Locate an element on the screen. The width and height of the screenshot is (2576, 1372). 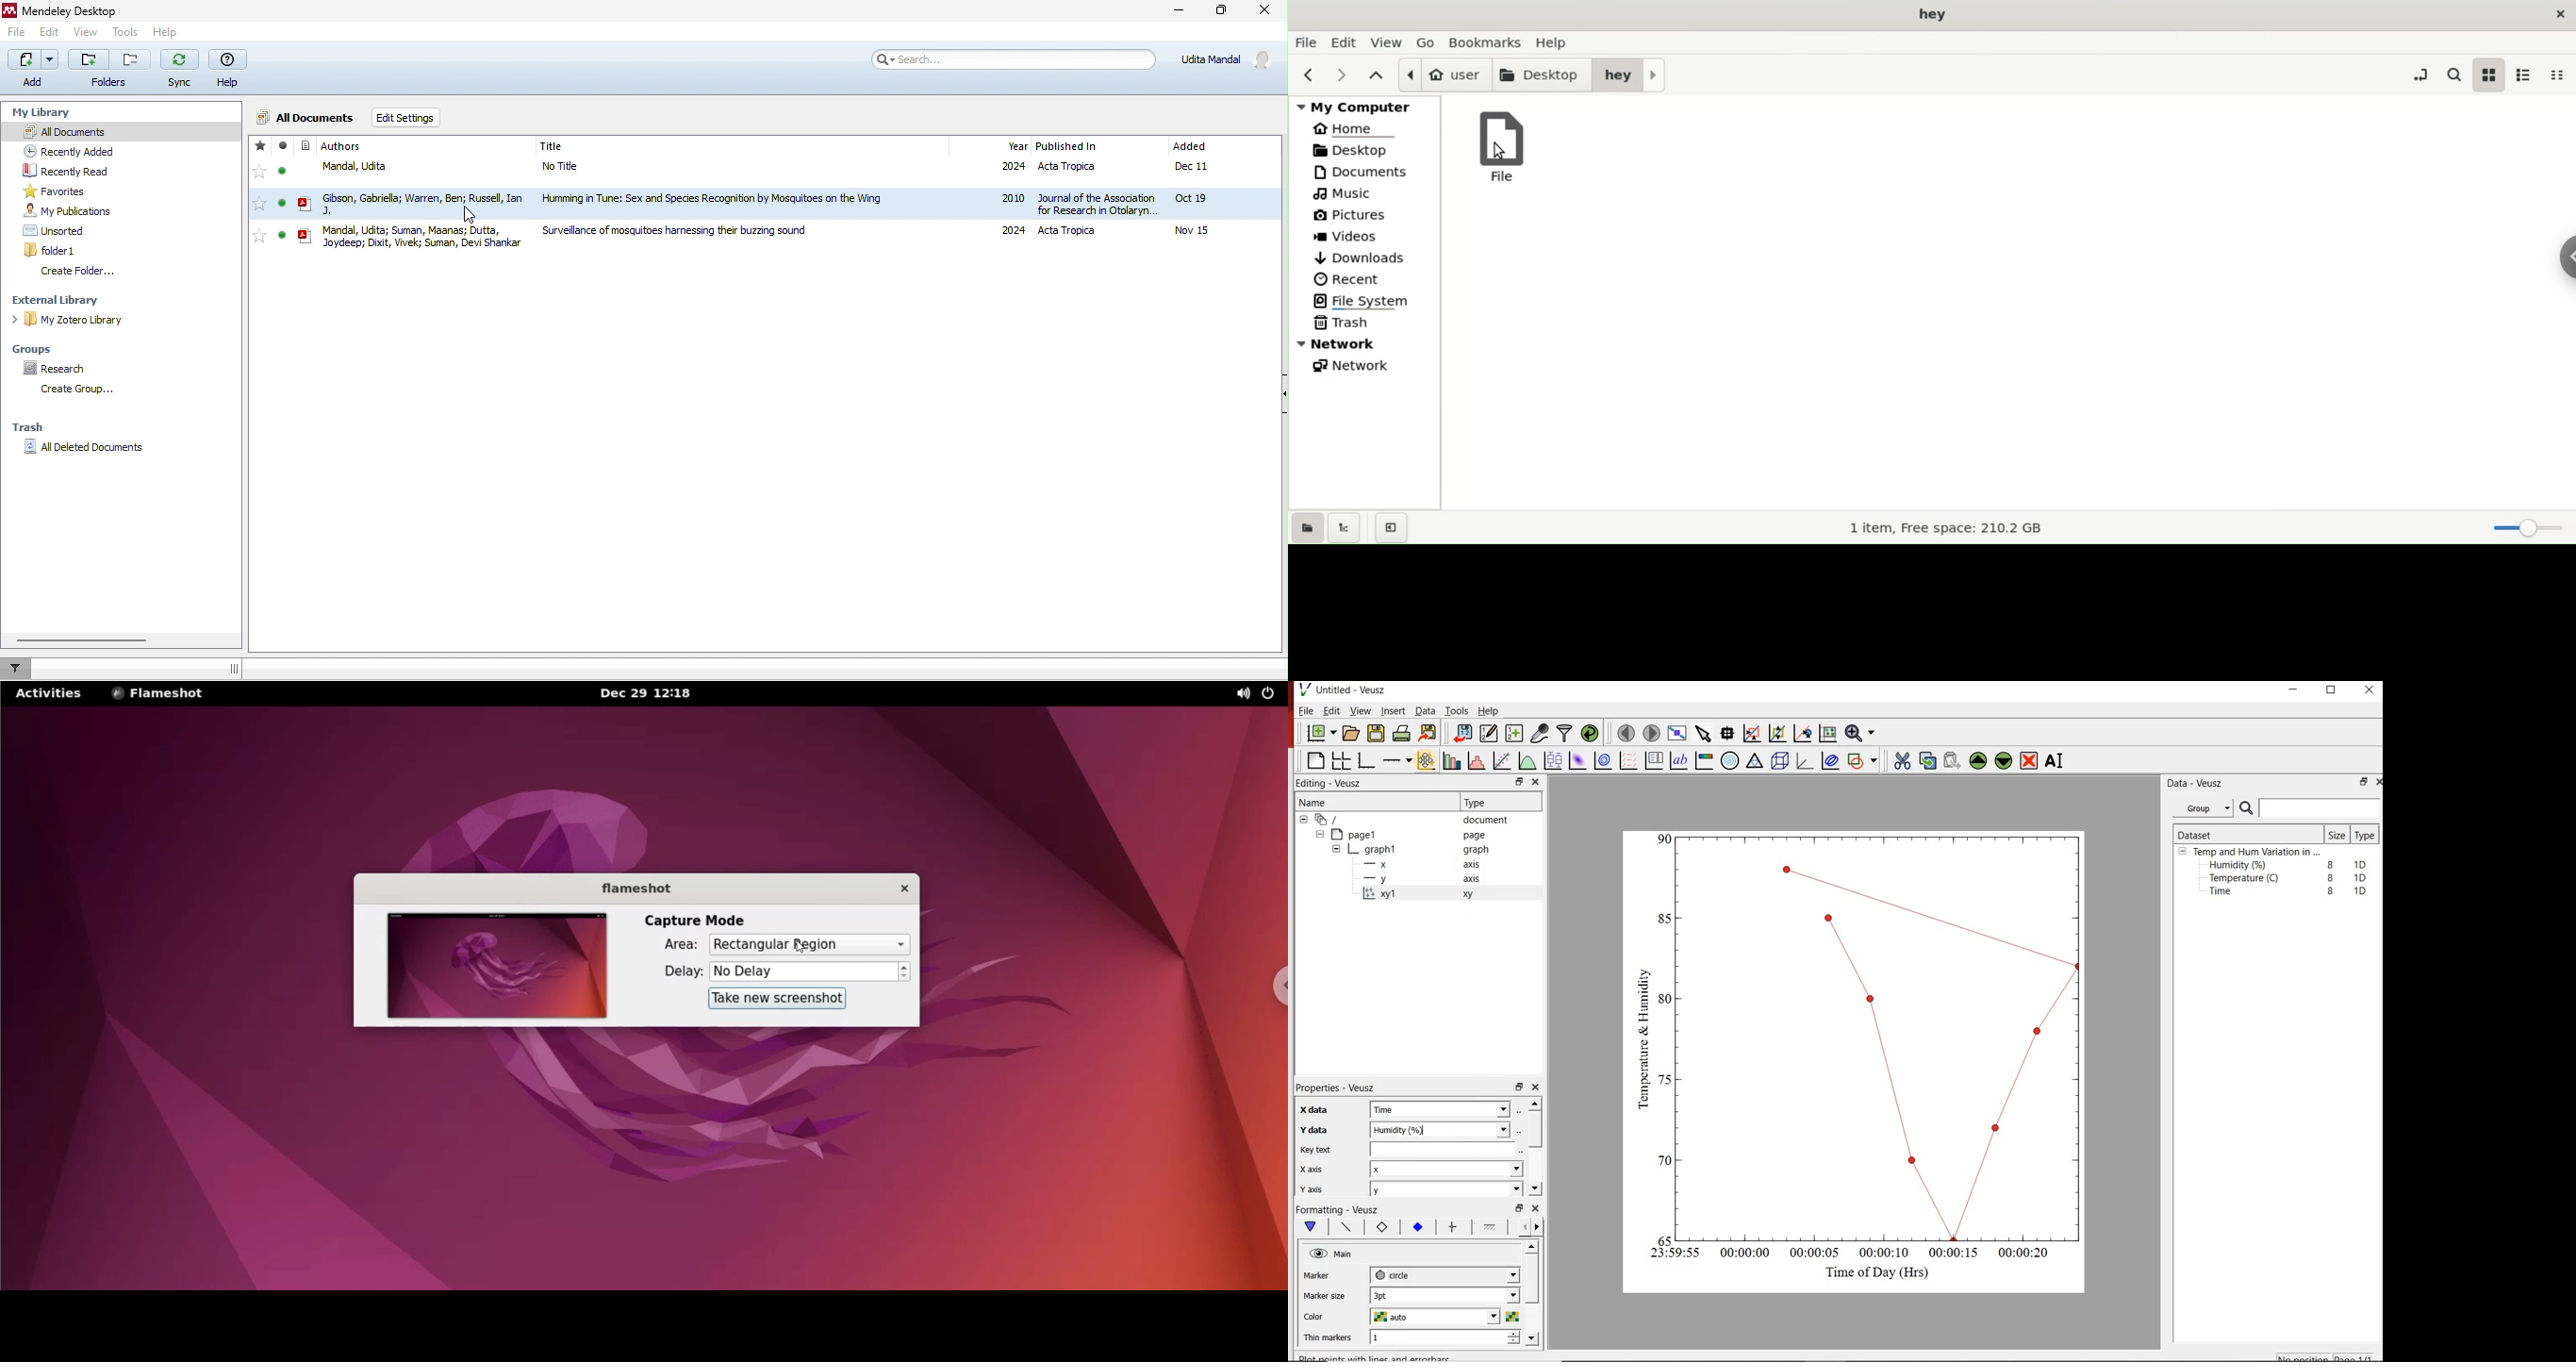
seen unseen is located at coordinates (283, 192).